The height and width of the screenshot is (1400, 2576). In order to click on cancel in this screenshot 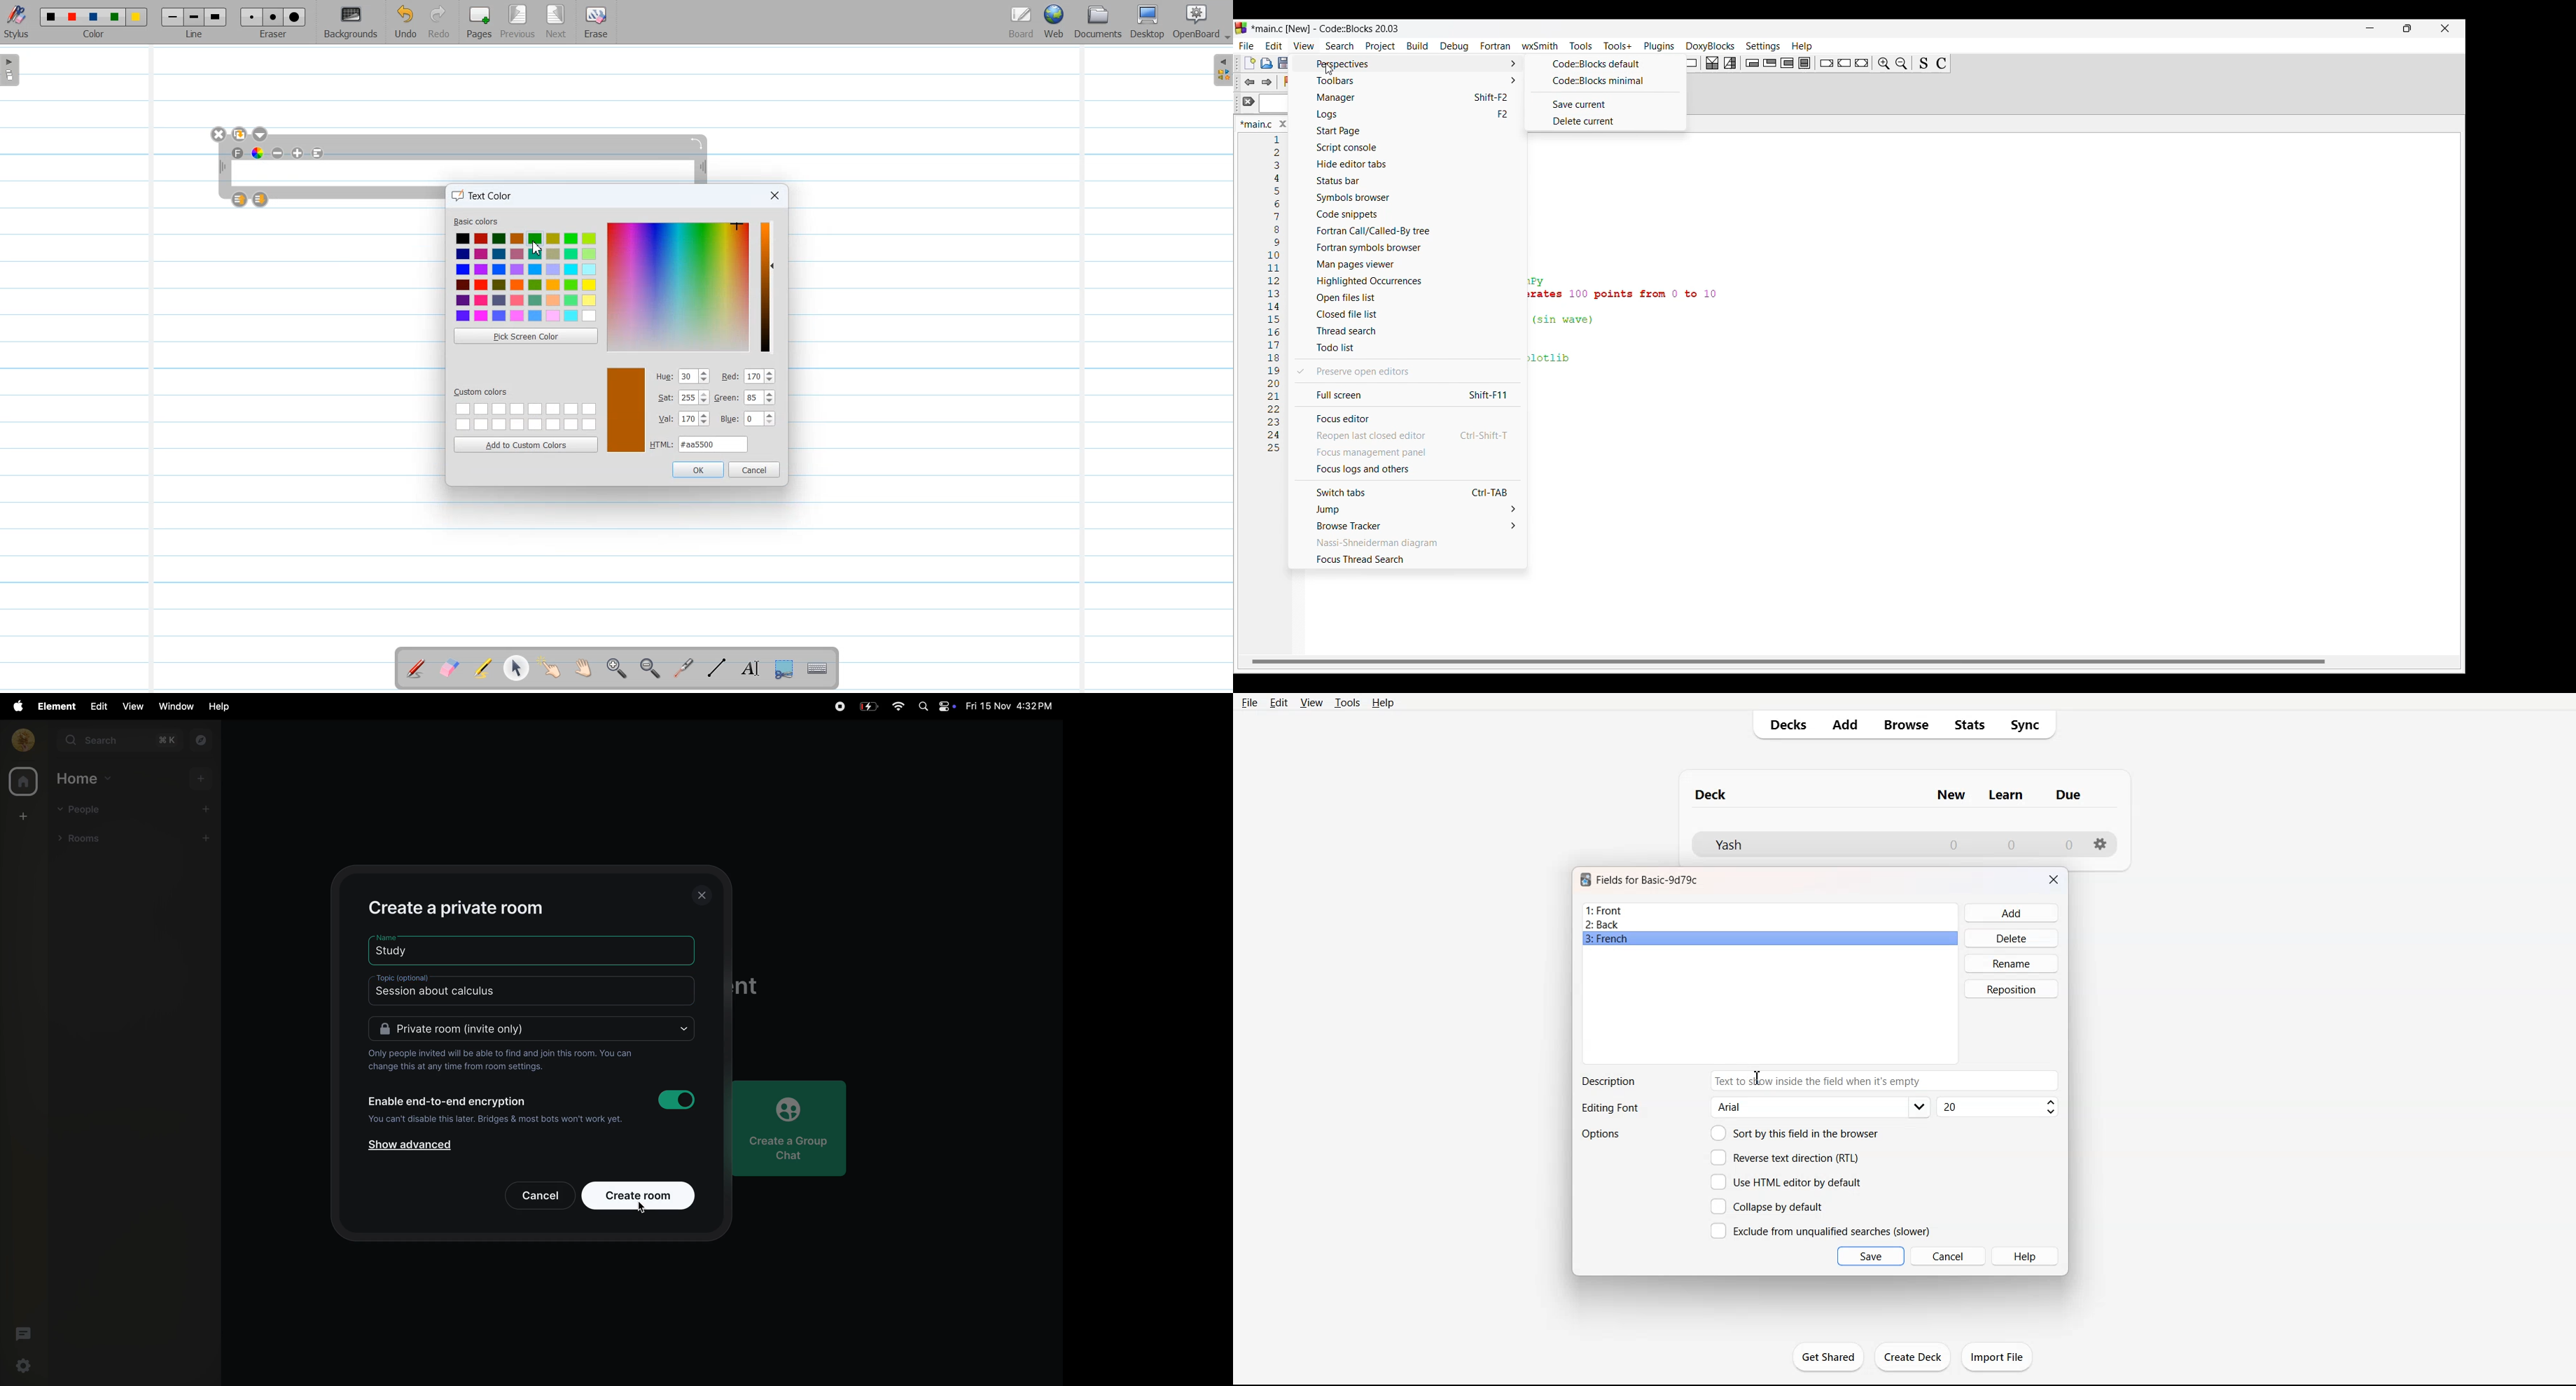, I will do `click(533, 1193)`.